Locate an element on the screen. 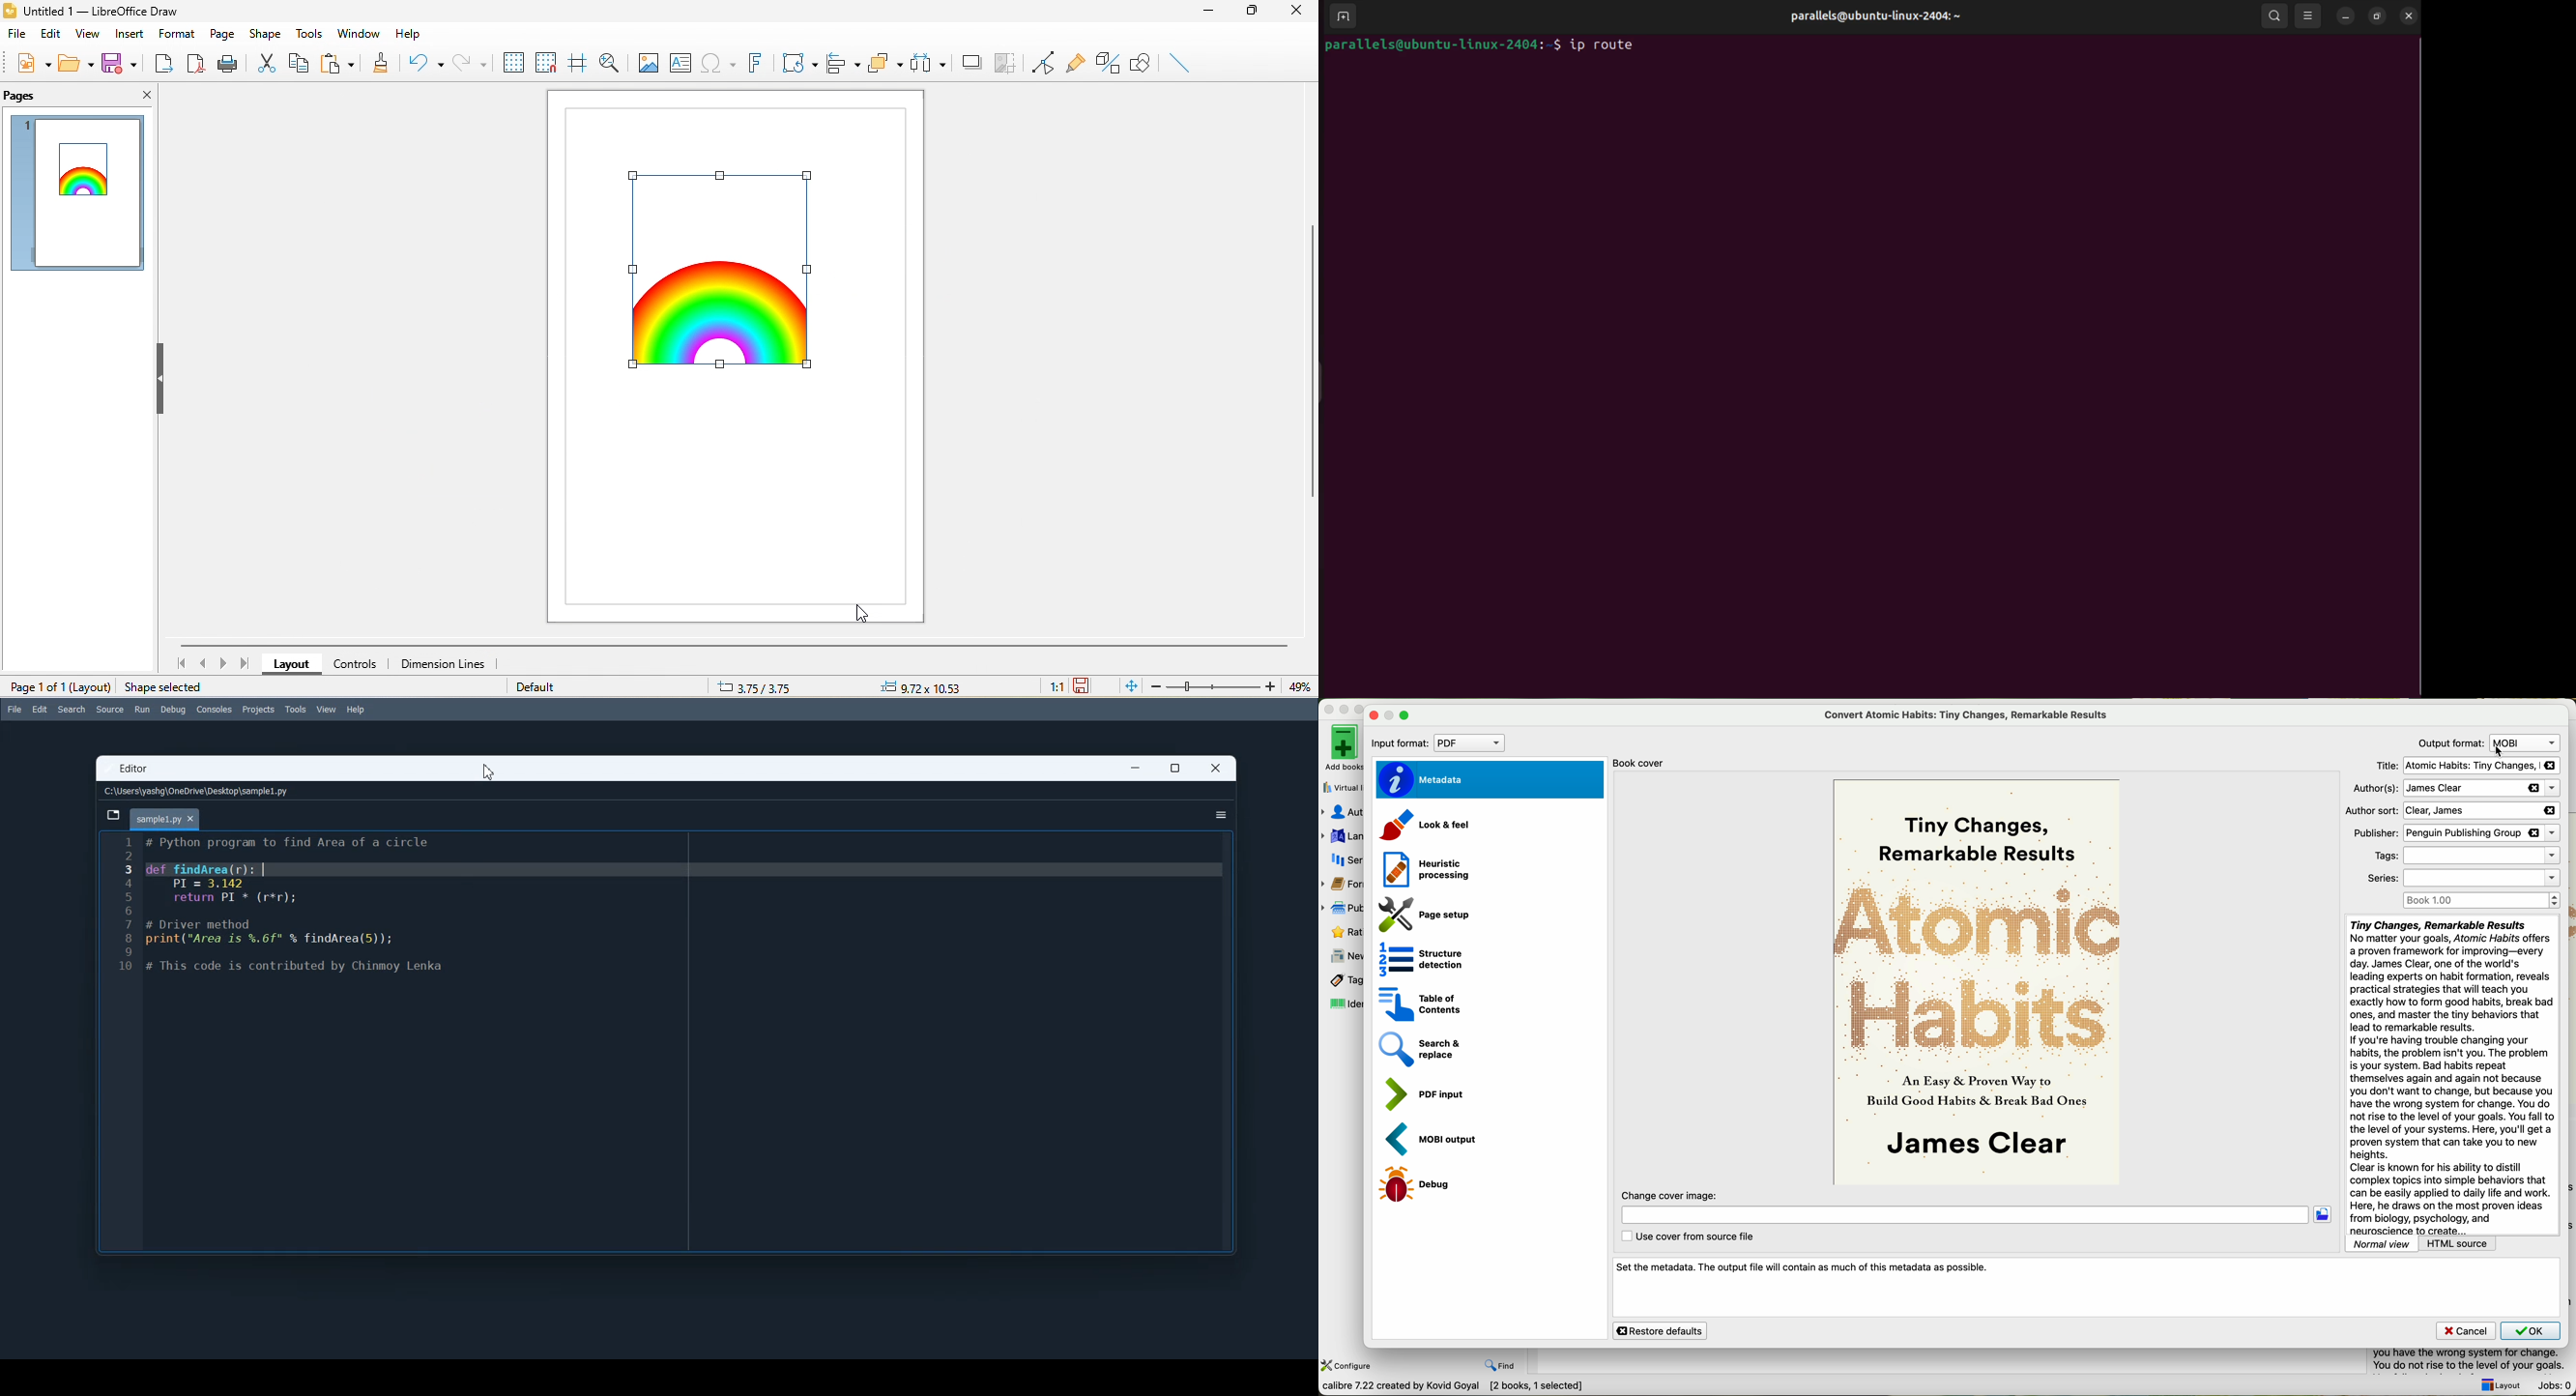 This screenshot has height=1400, width=2576. layout is located at coordinates (293, 664).